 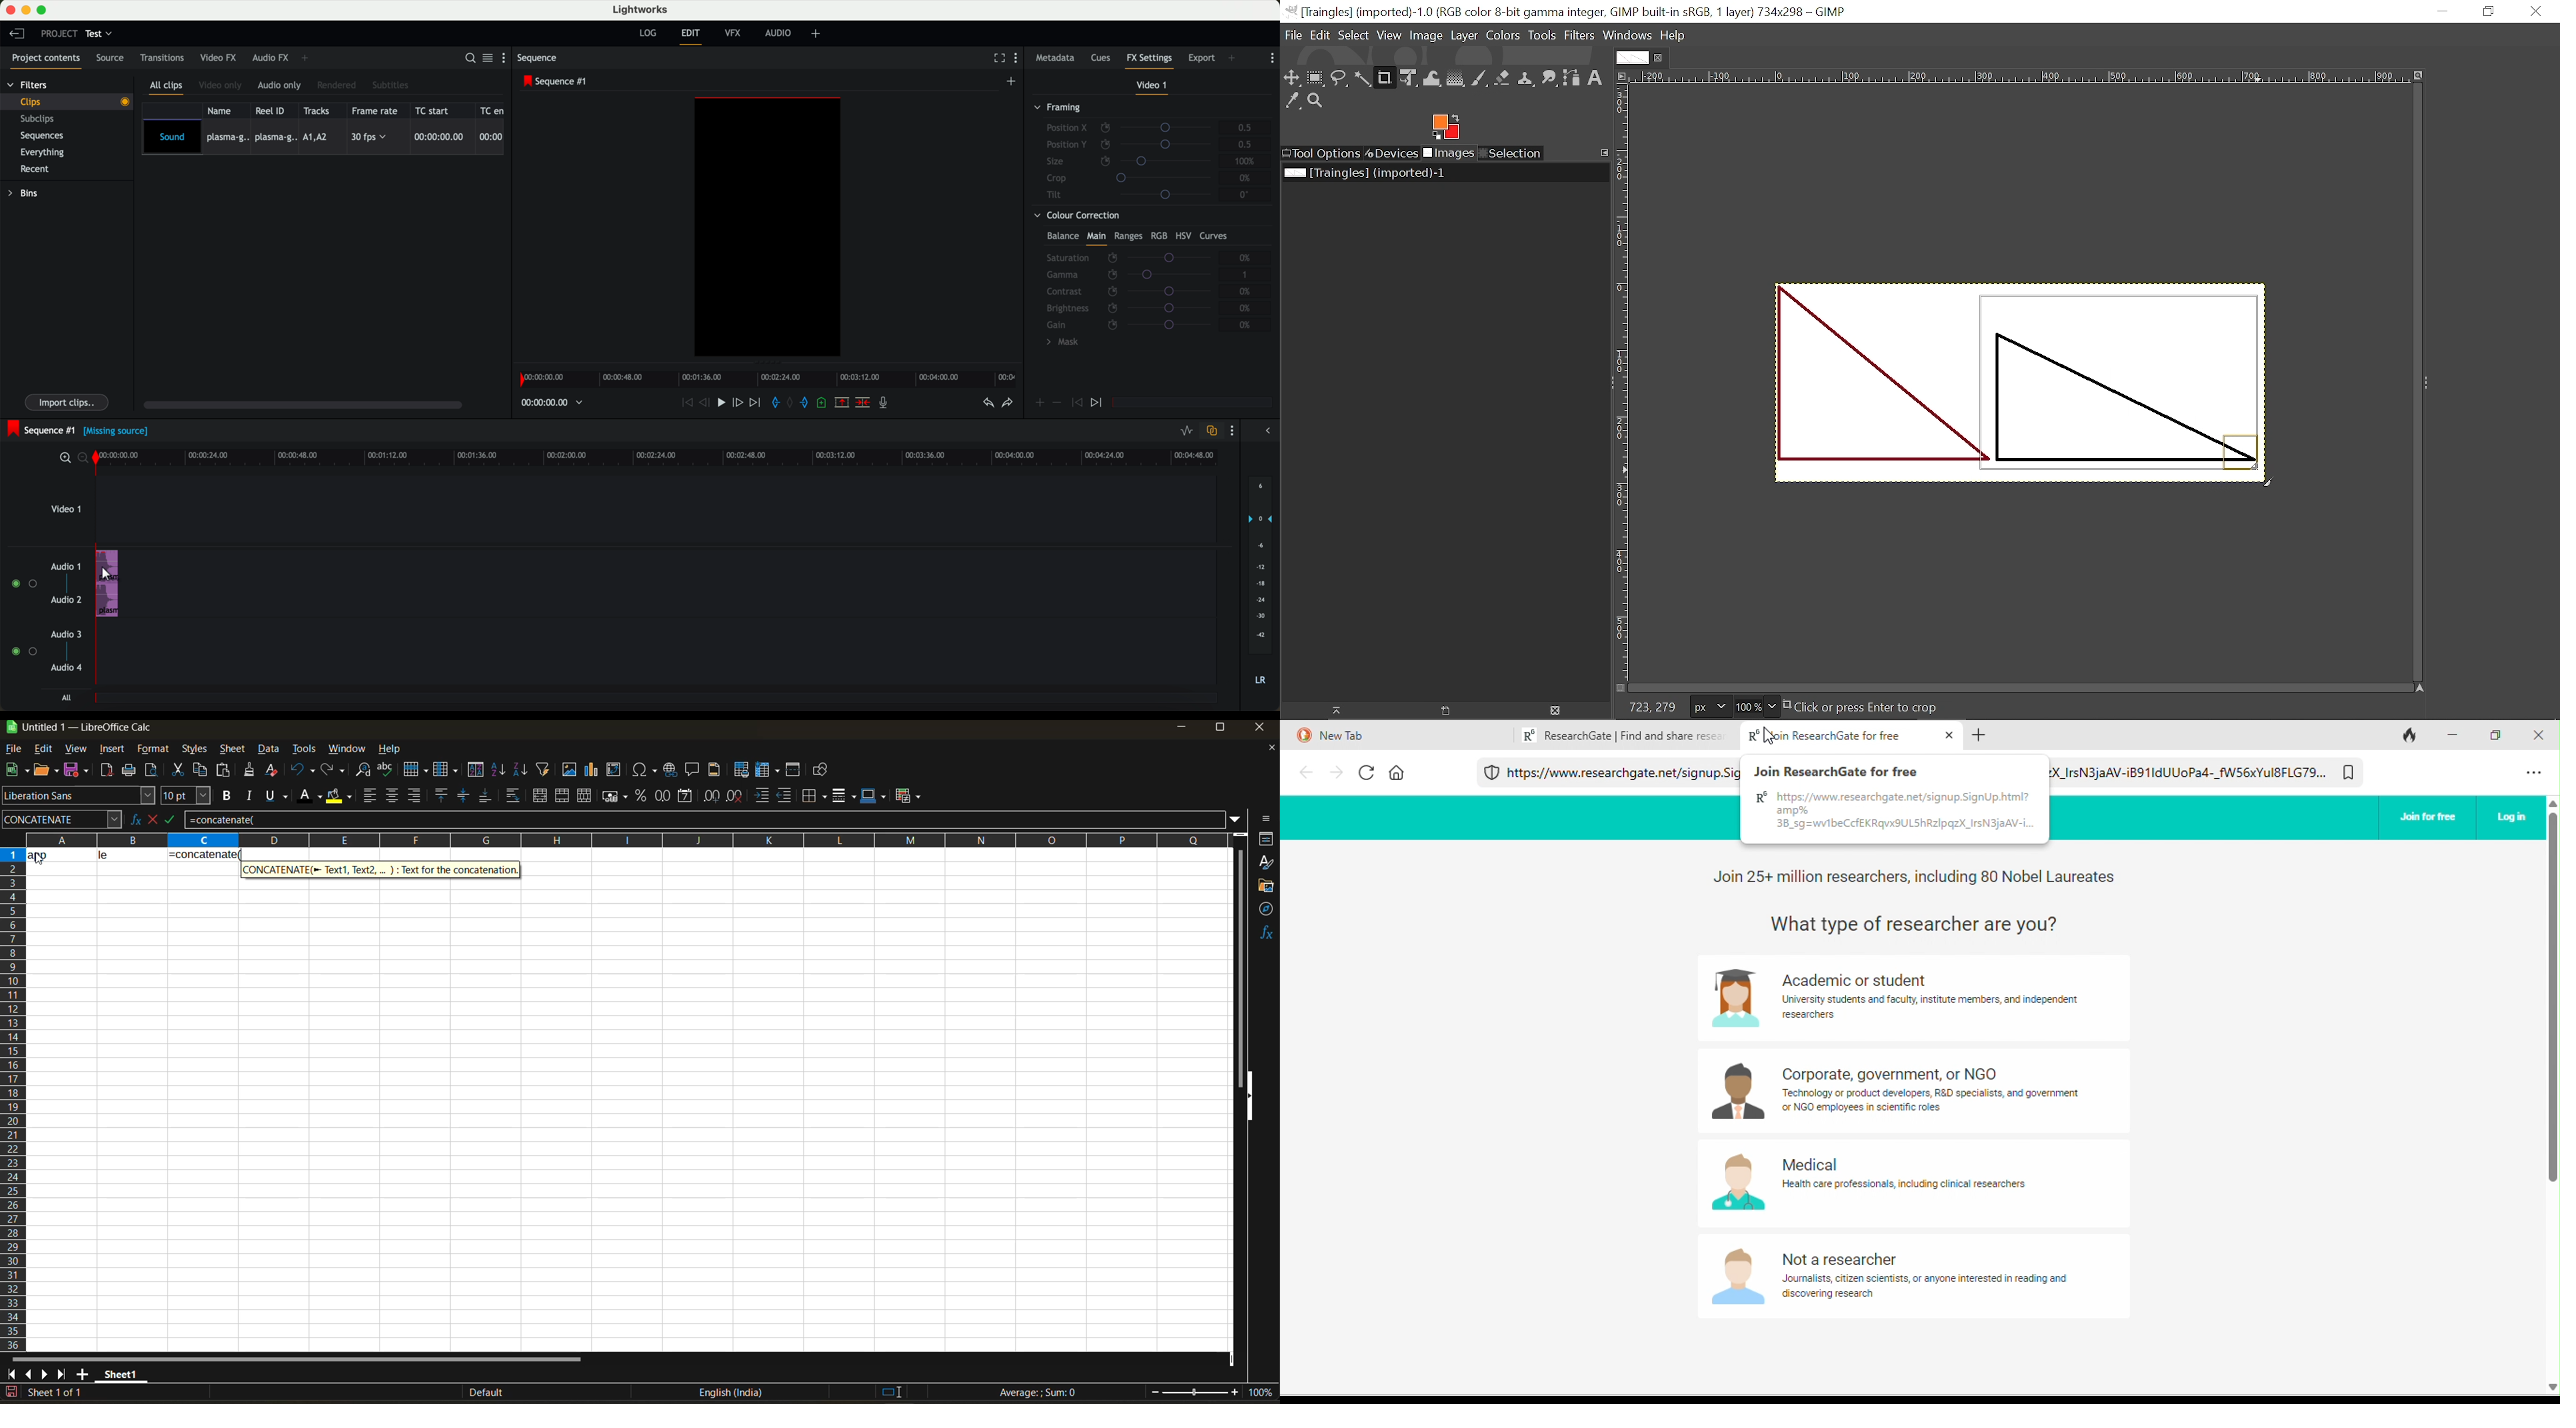 What do you see at coordinates (642, 10) in the screenshot?
I see `lightworks` at bounding box center [642, 10].